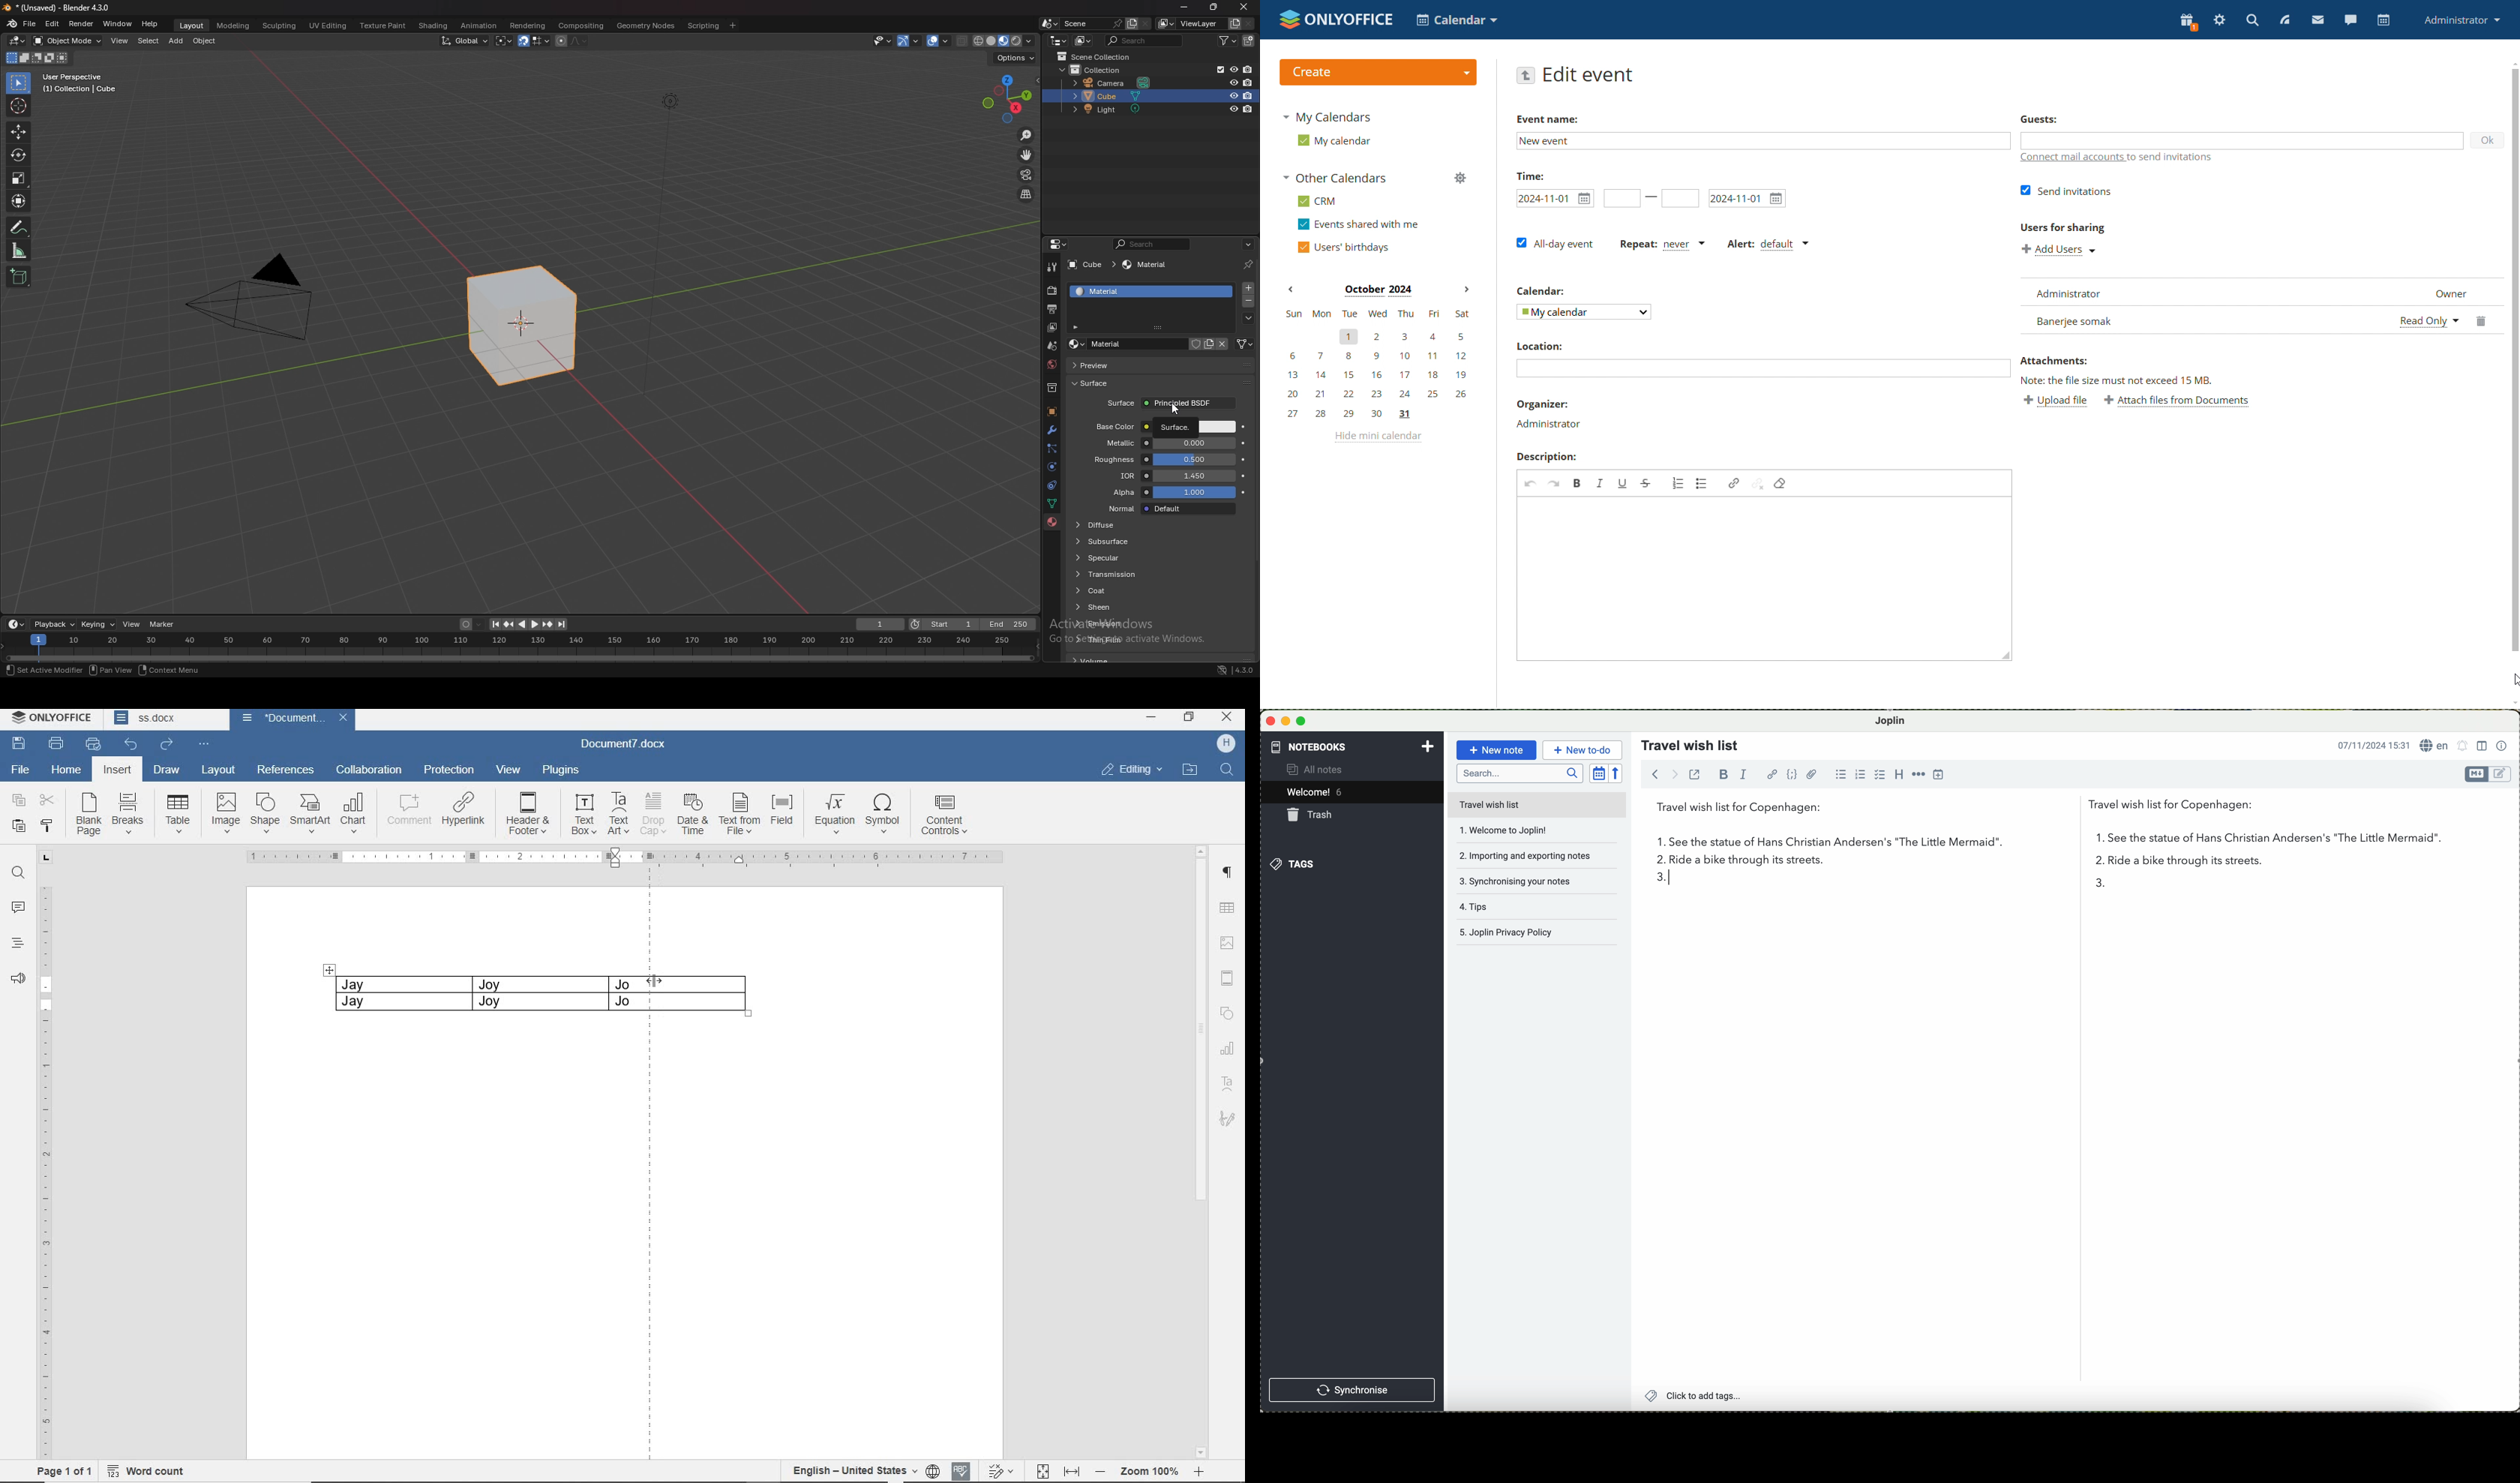 The width and height of the screenshot is (2520, 1484). What do you see at coordinates (1051, 412) in the screenshot?
I see `object` at bounding box center [1051, 412].